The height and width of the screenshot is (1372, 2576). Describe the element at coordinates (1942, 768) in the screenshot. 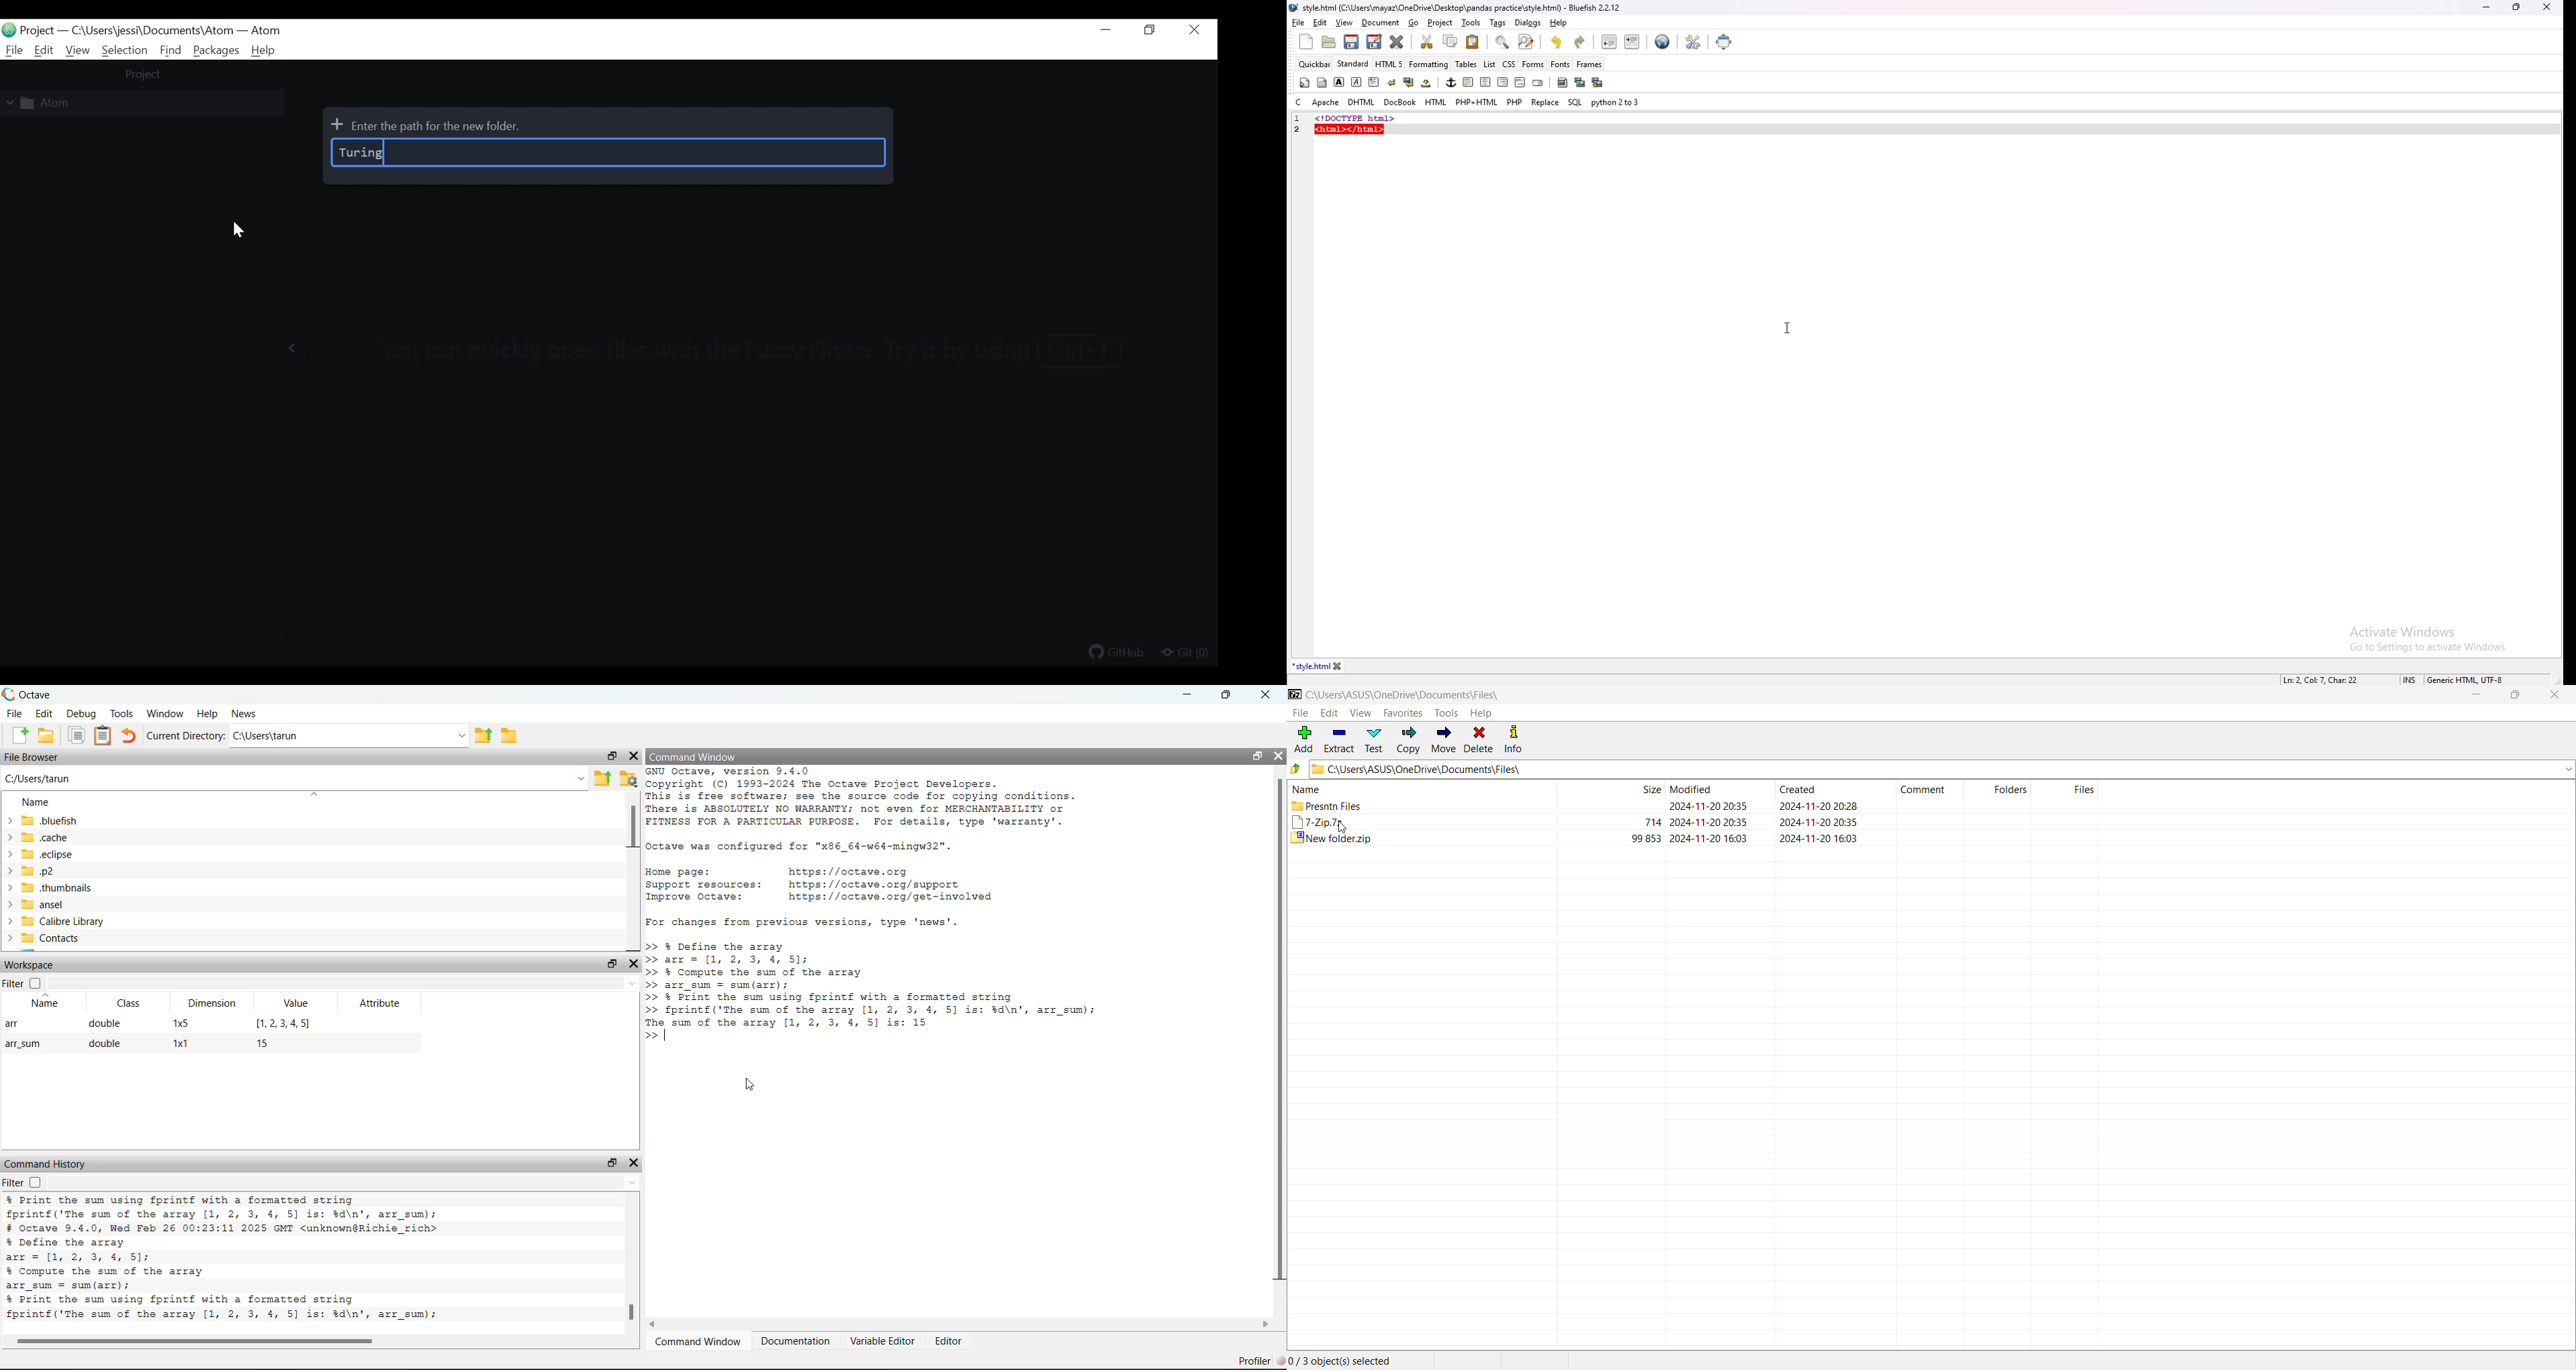

I see `Current Folder Path` at that location.